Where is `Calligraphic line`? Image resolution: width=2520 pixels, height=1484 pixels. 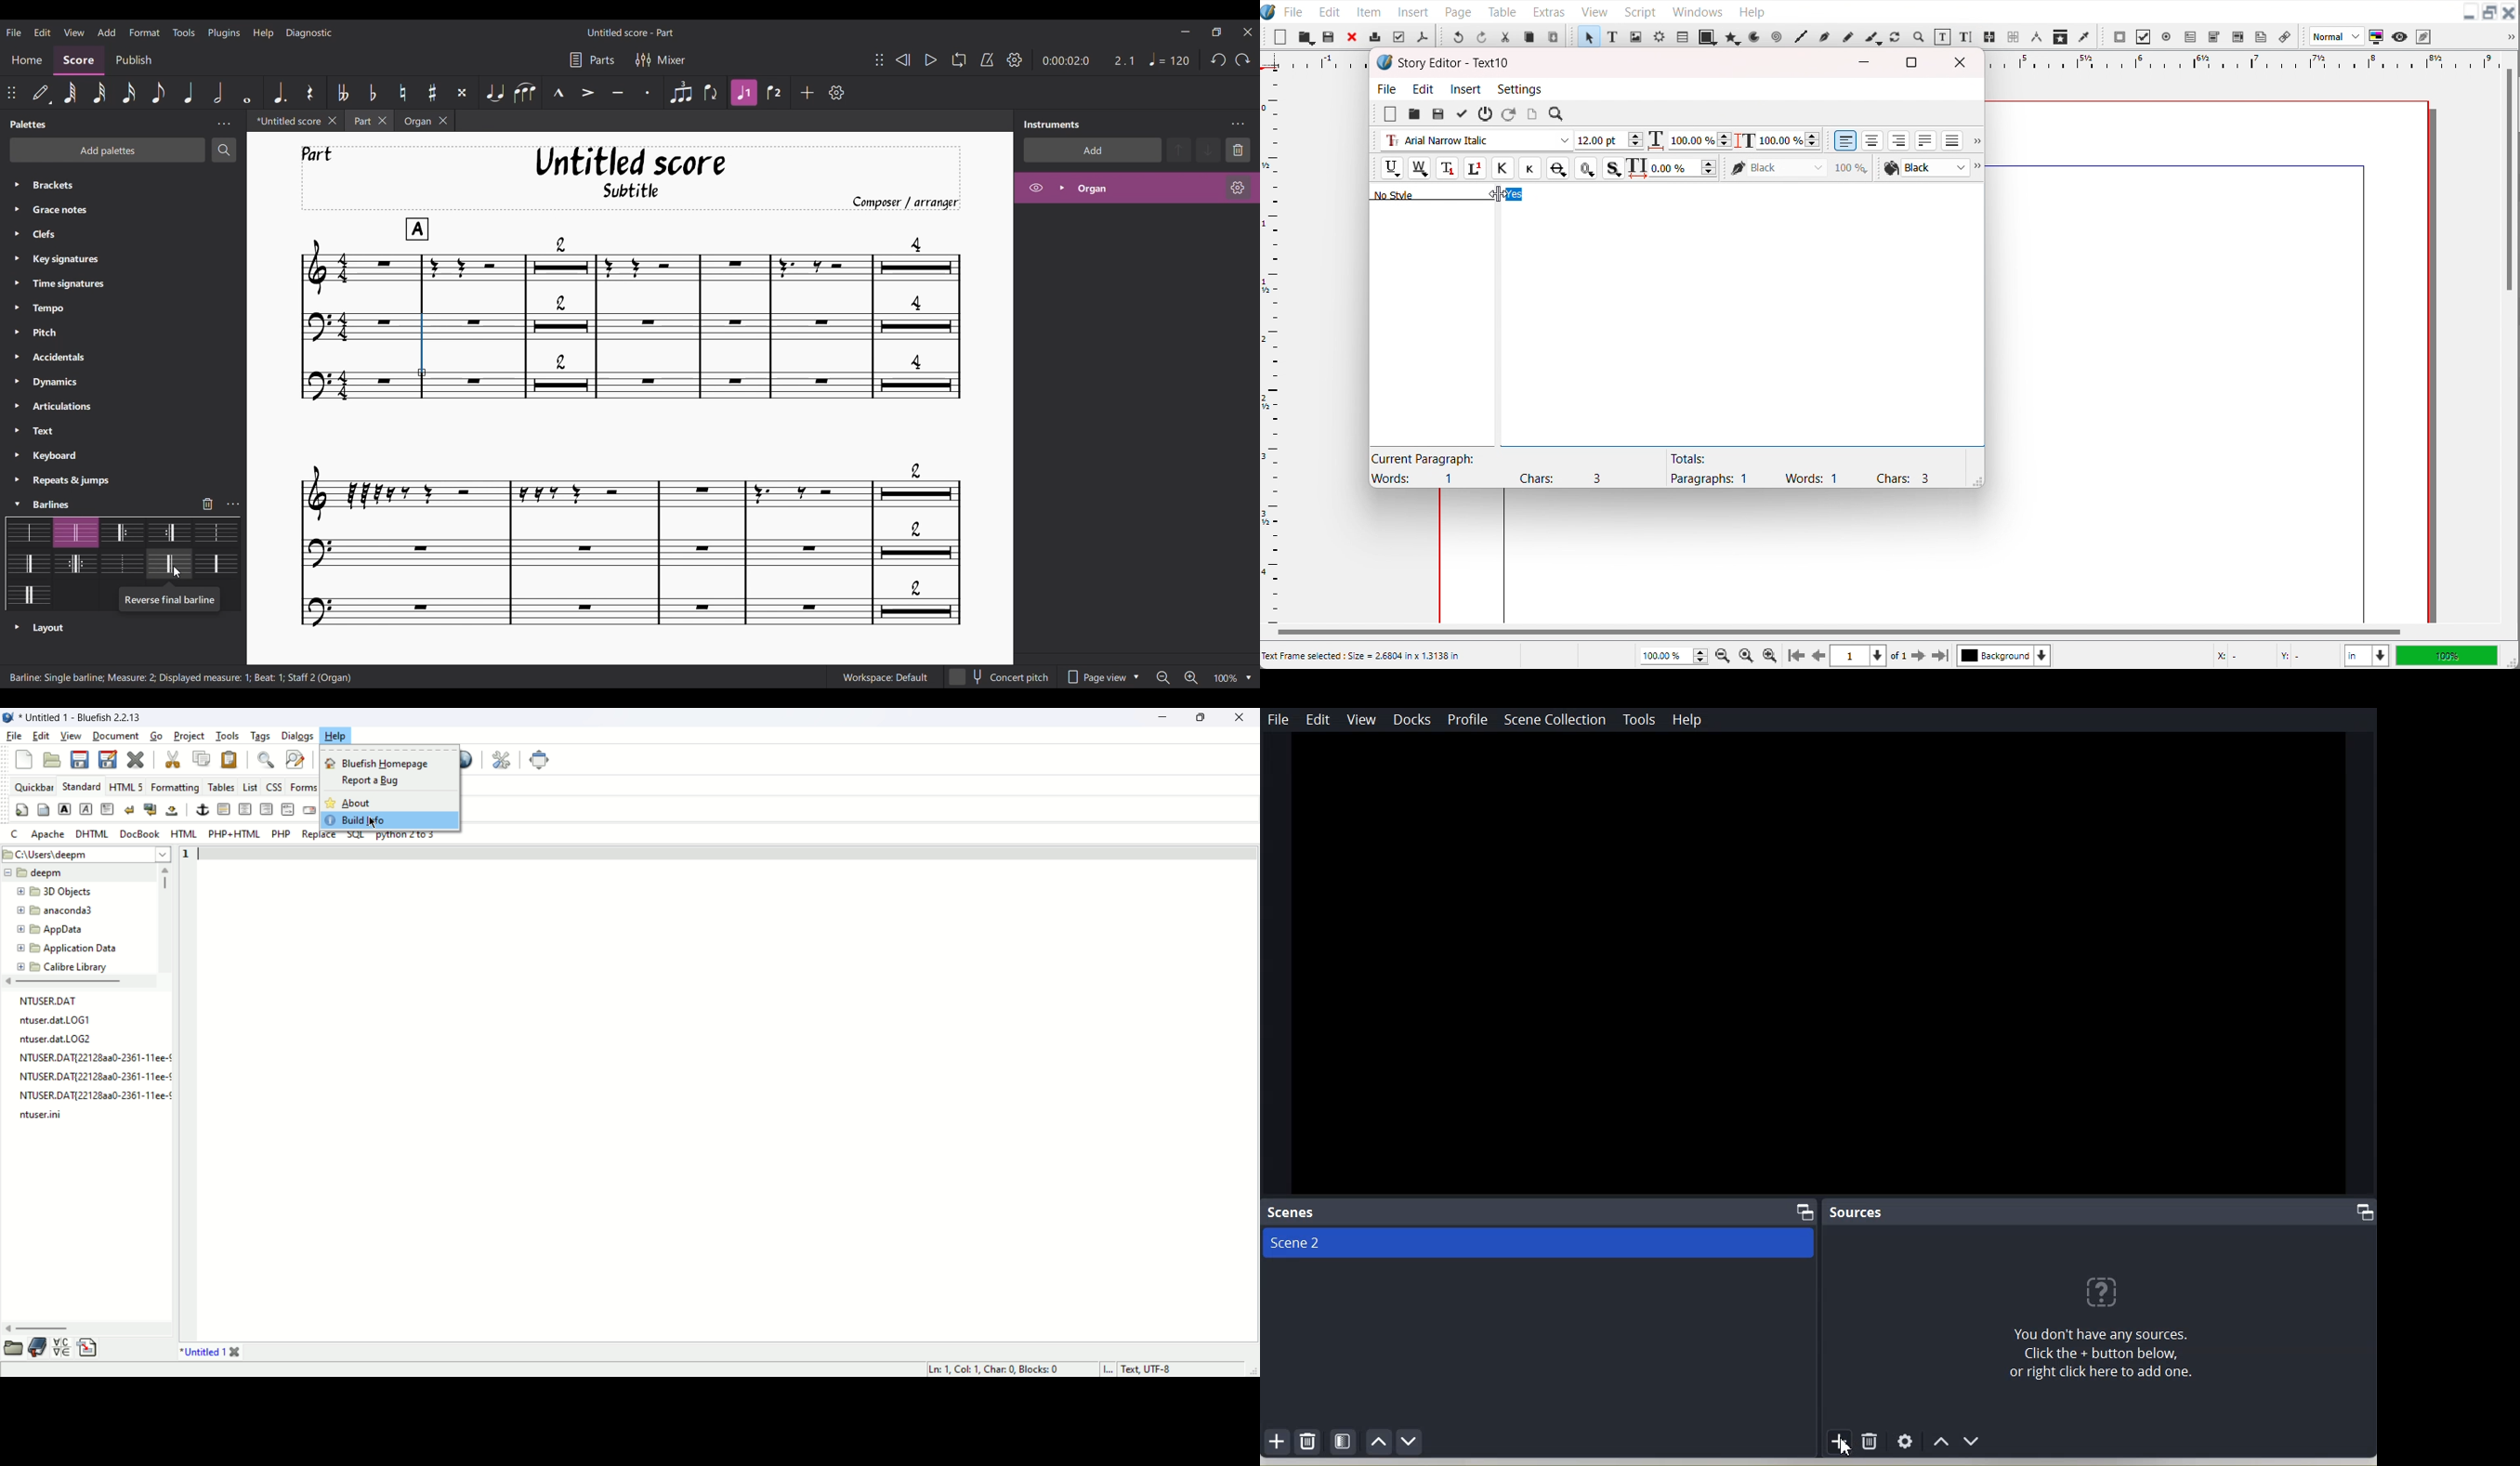 Calligraphic line is located at coordinates (1873, 38).